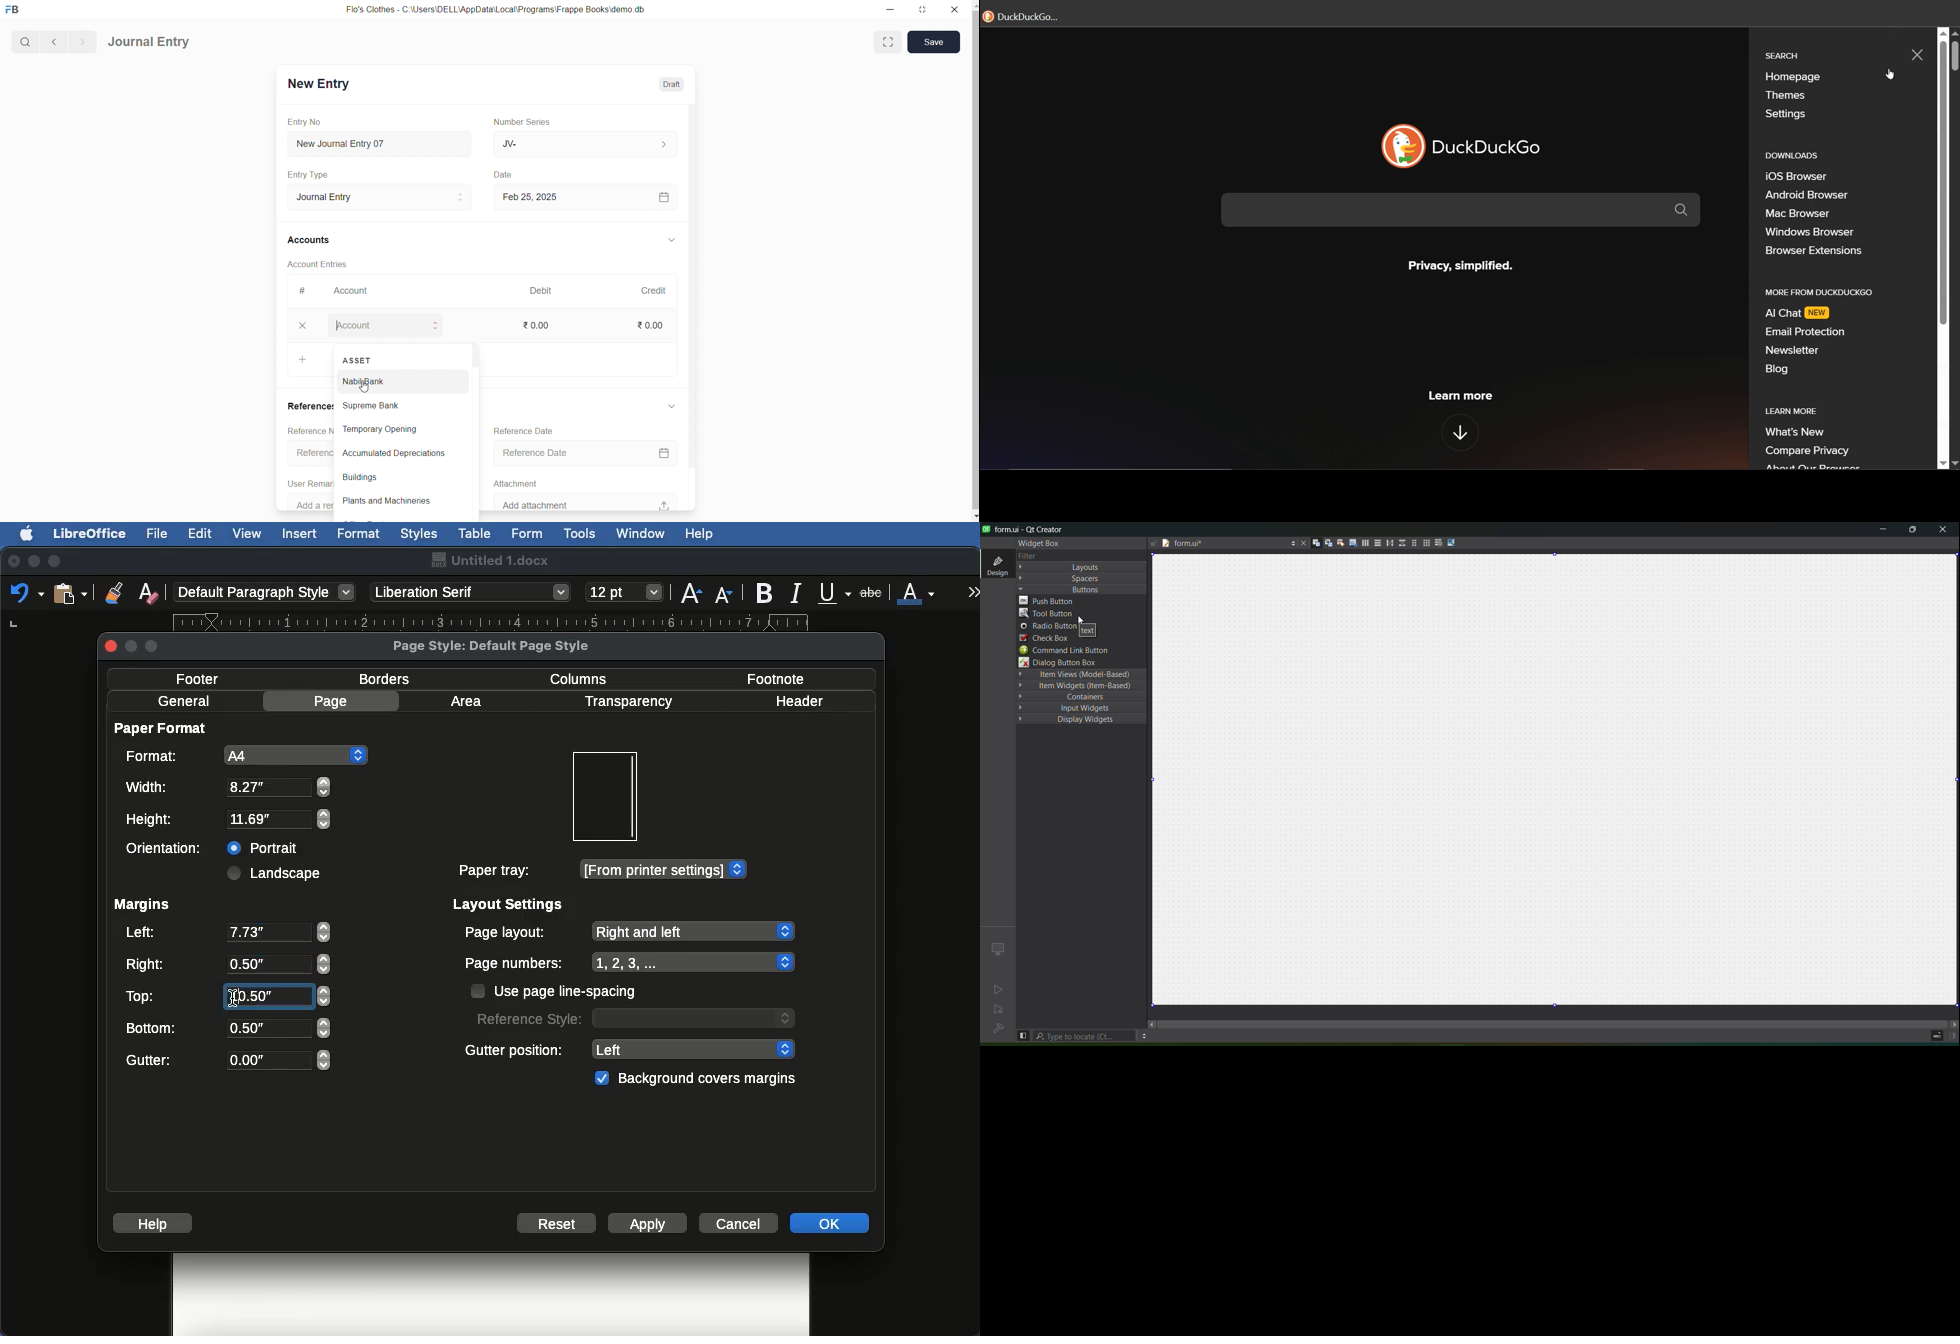  Describe the element at coordinates (590, 144) in the screenshot. I see `JV-` at that location.